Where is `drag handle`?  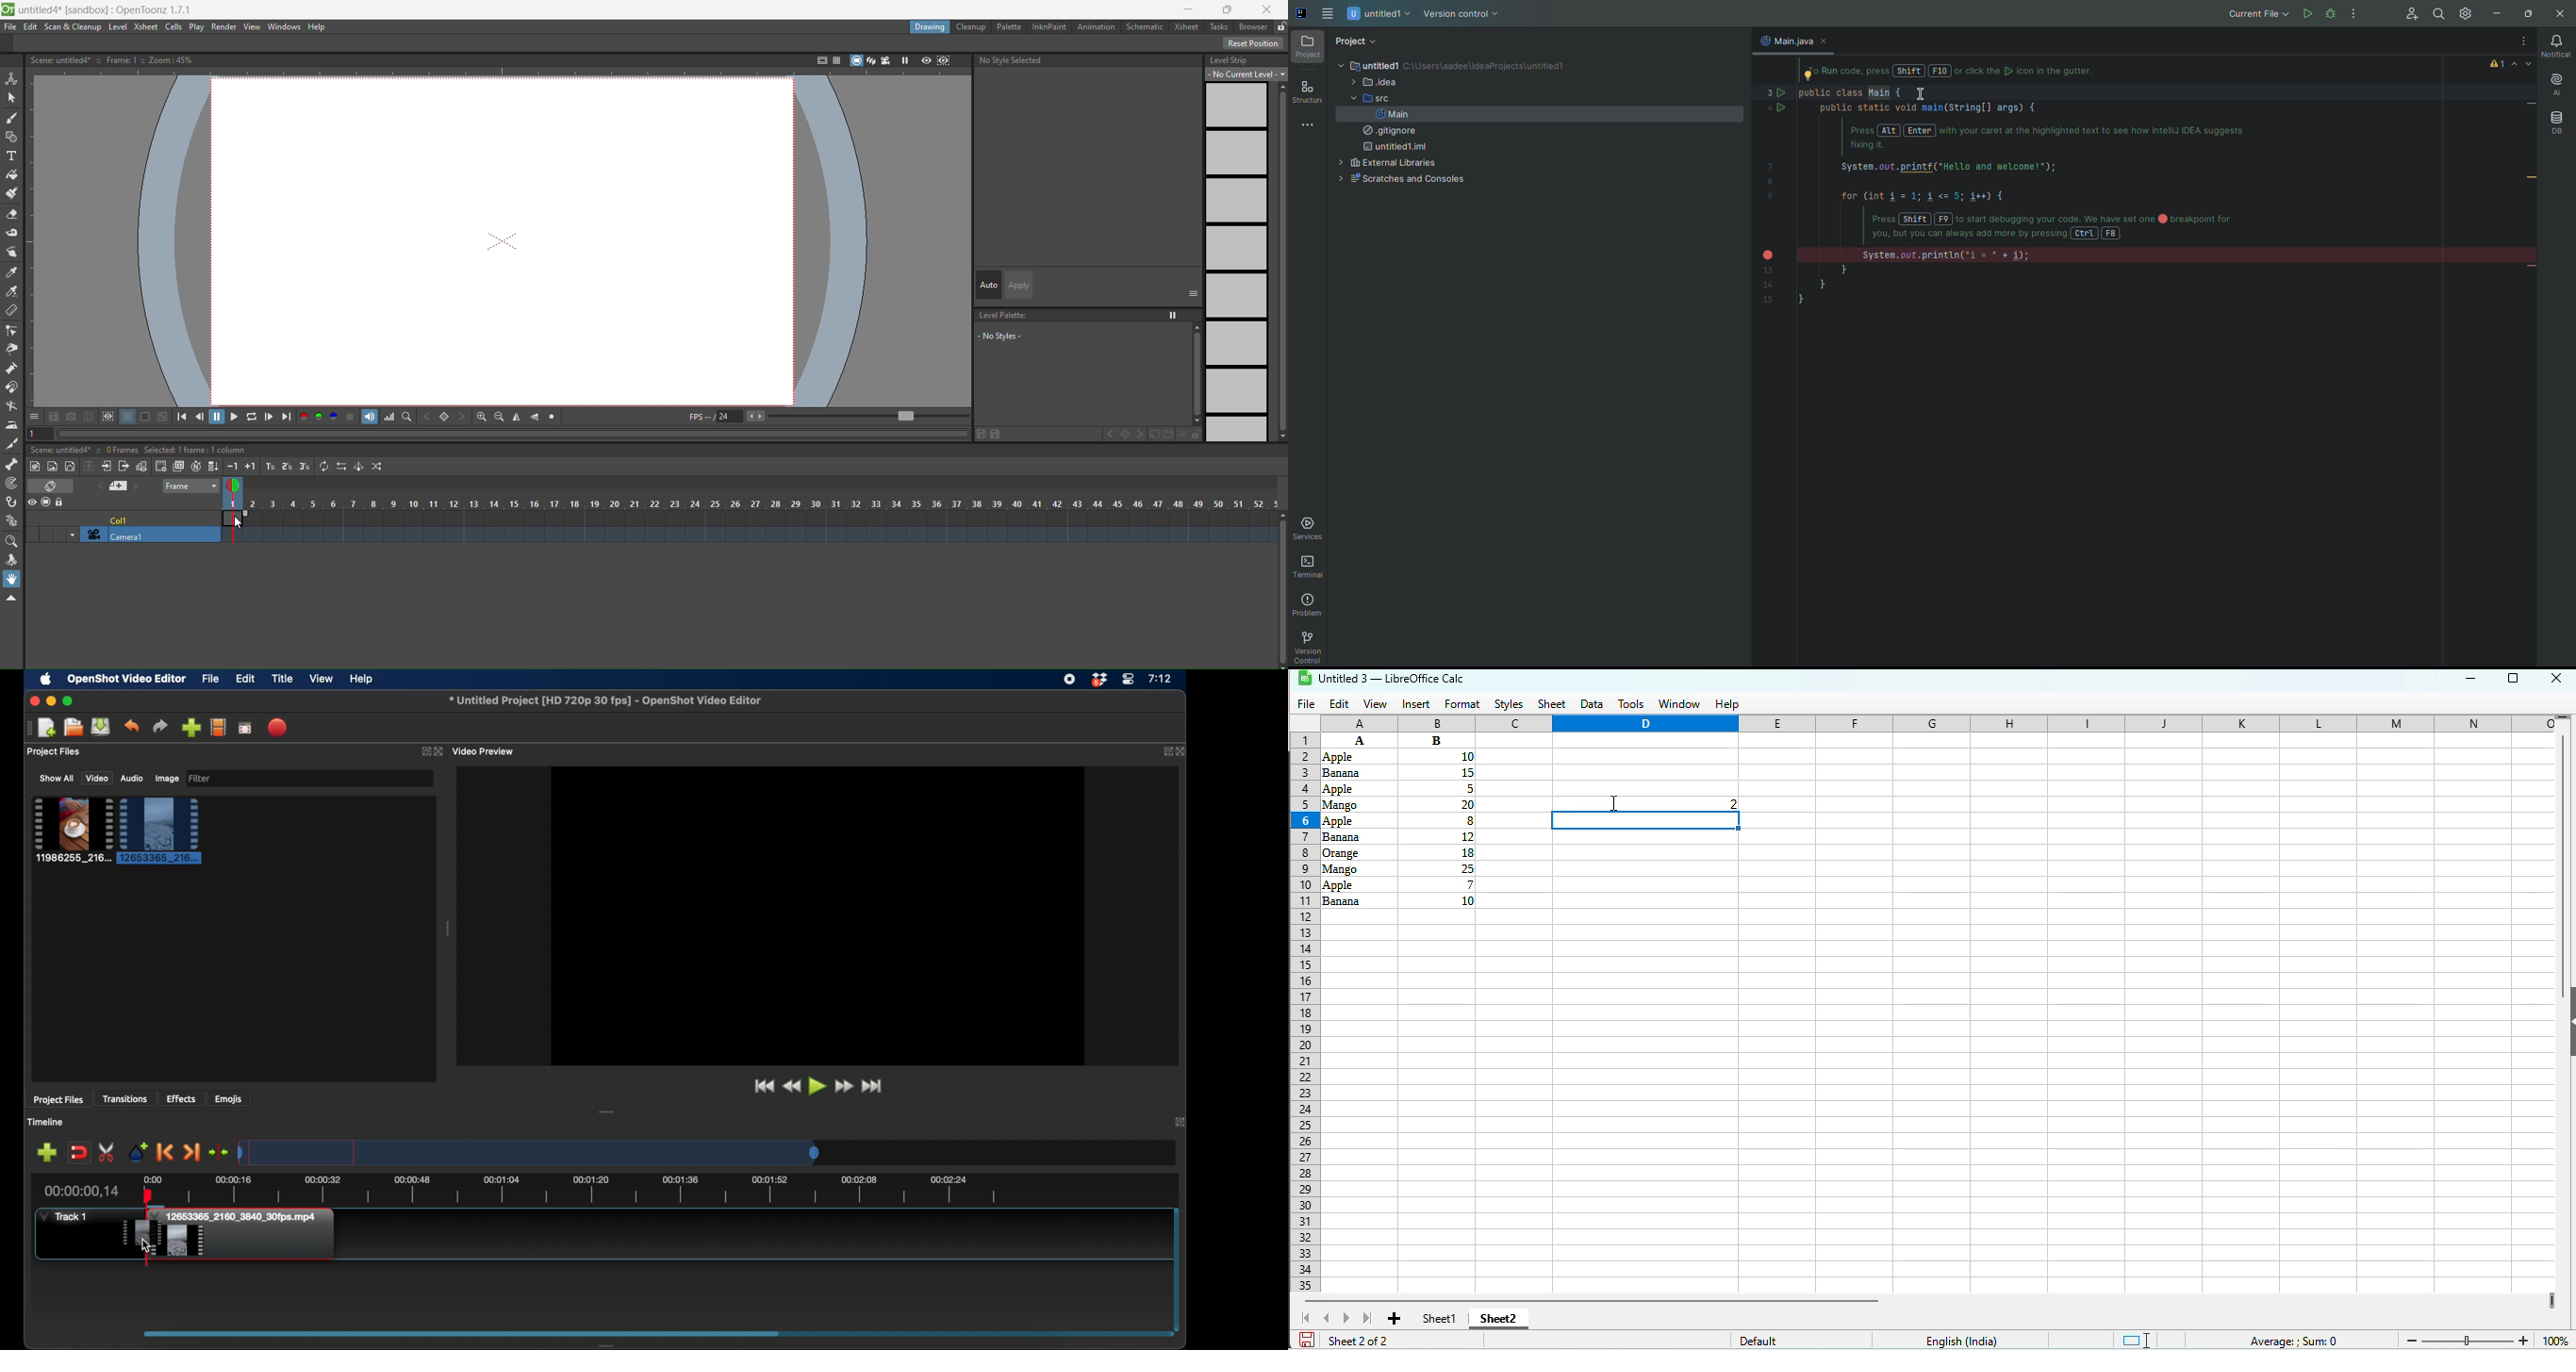 drag handle is located at coordinates (25, 728).